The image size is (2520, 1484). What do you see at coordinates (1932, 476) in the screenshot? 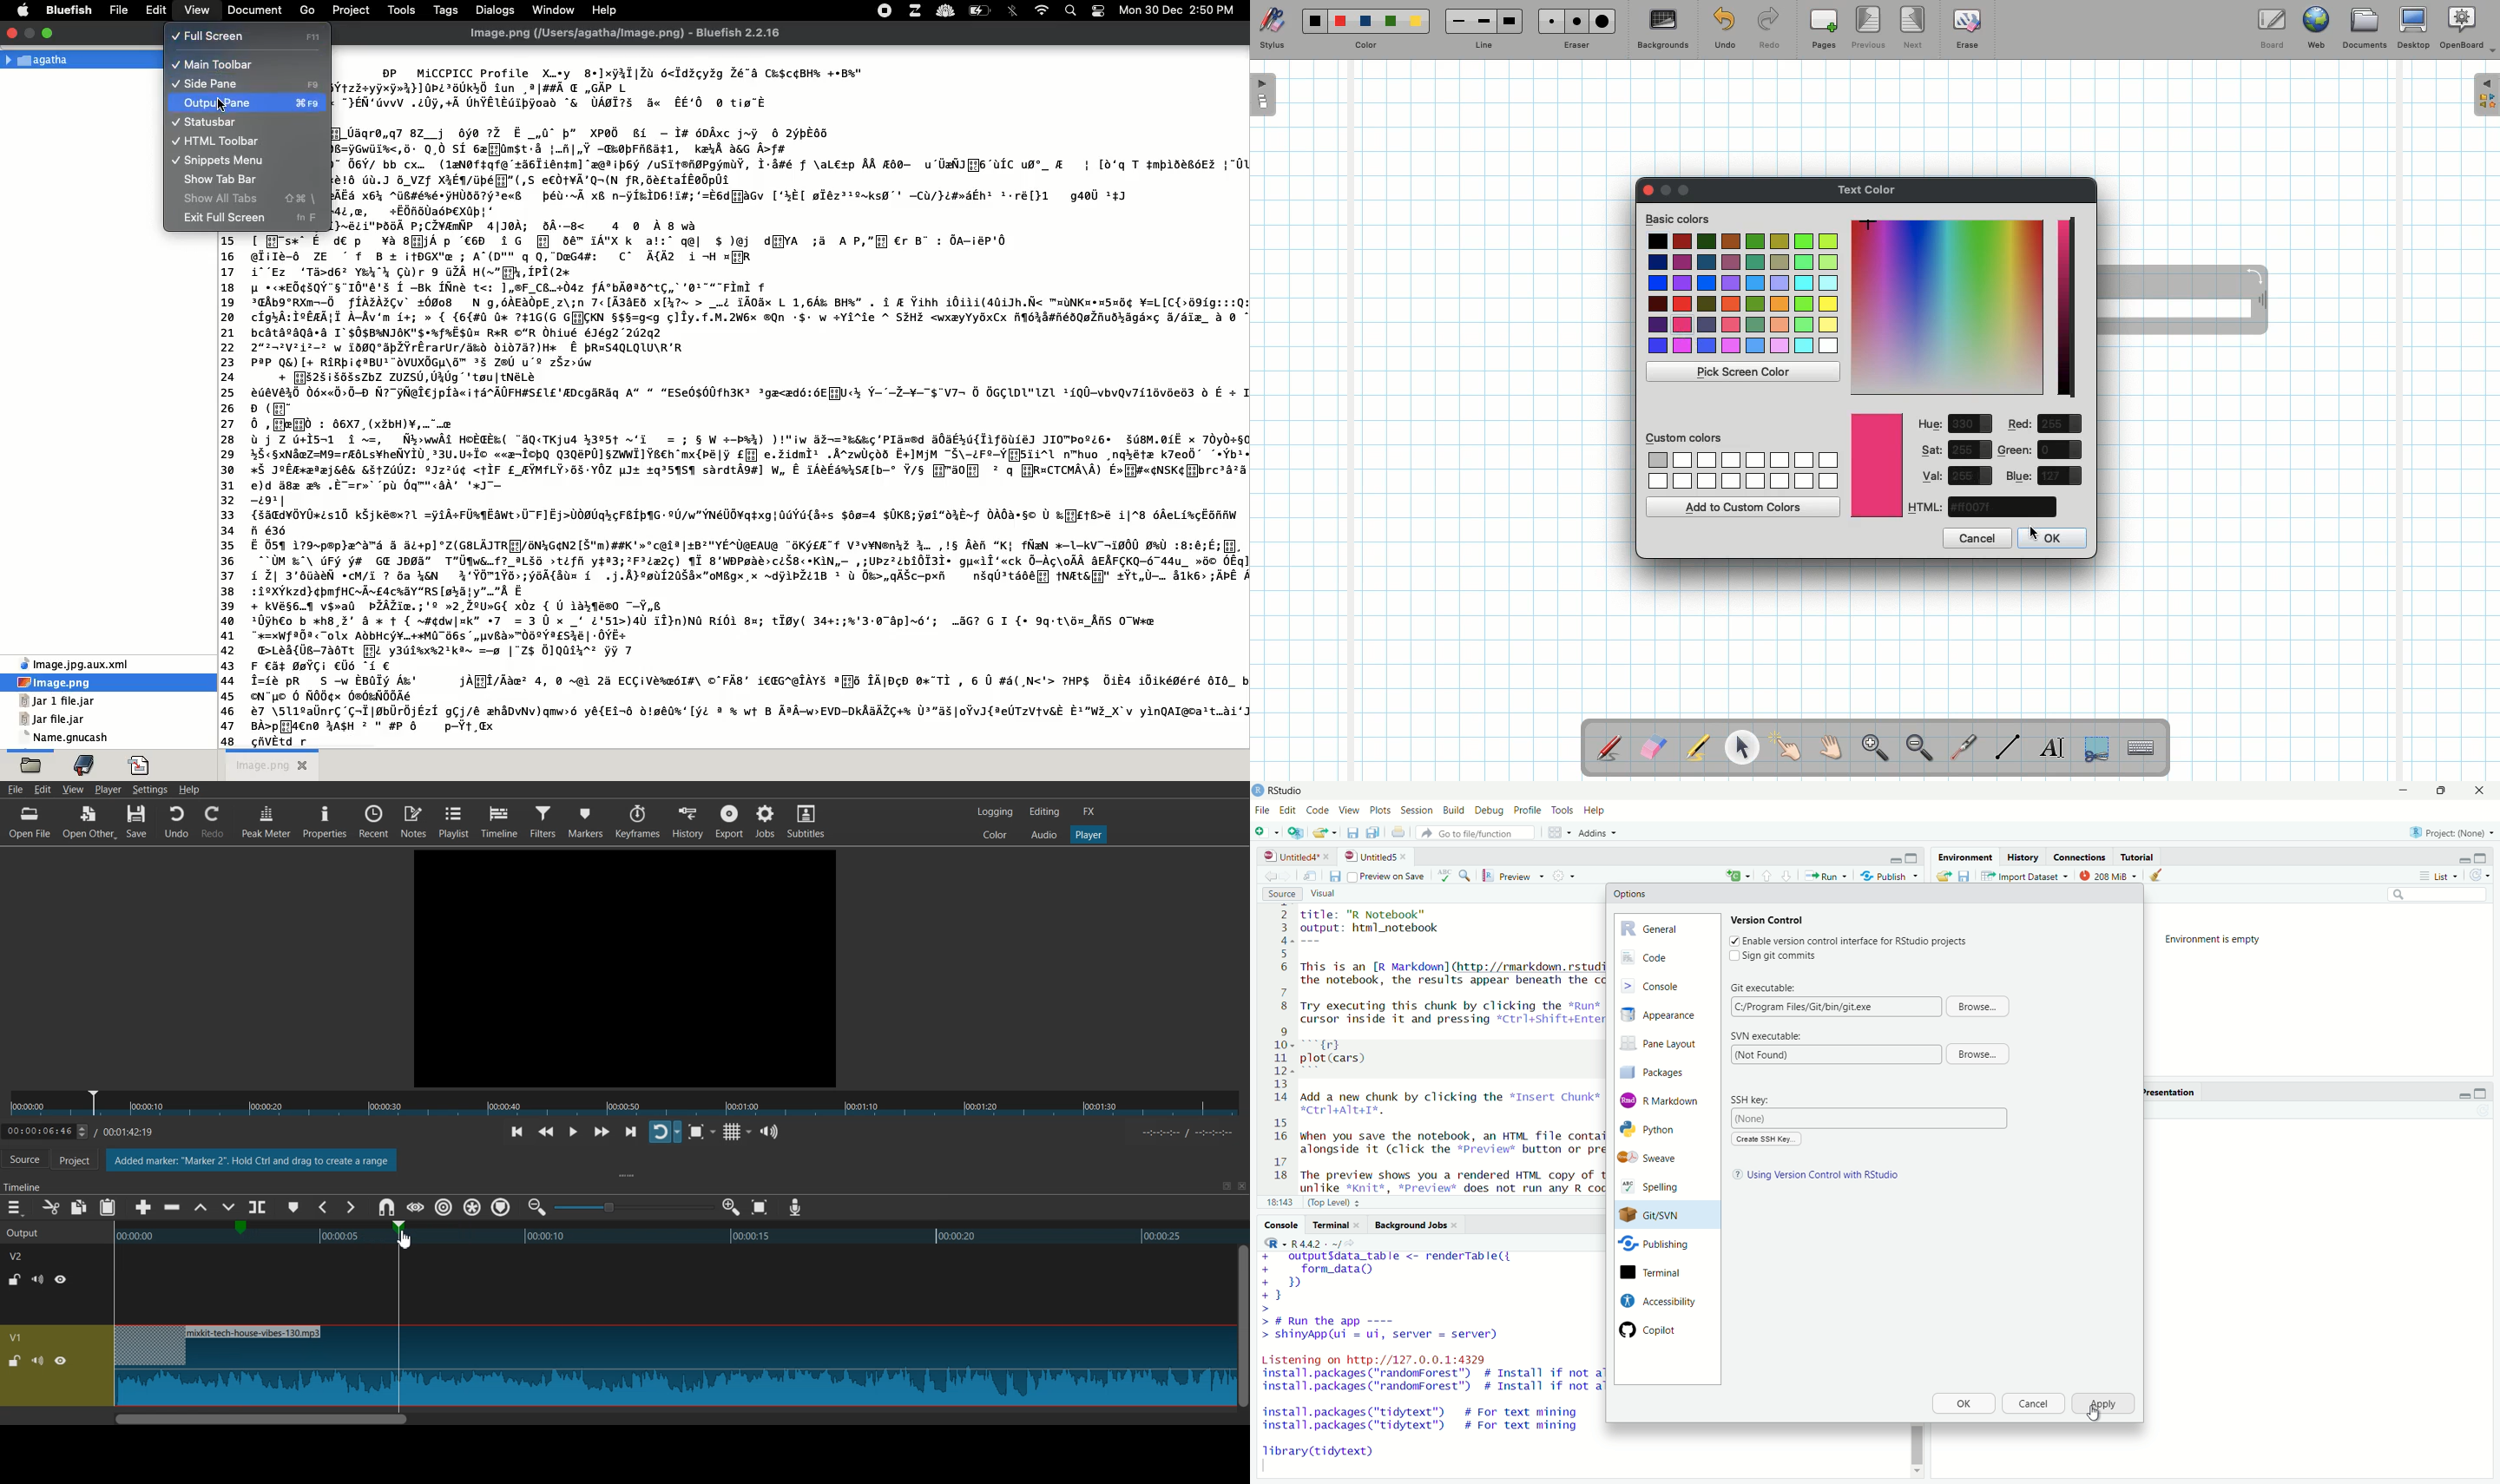
I see `Val` at bounding box center [1932, 476].